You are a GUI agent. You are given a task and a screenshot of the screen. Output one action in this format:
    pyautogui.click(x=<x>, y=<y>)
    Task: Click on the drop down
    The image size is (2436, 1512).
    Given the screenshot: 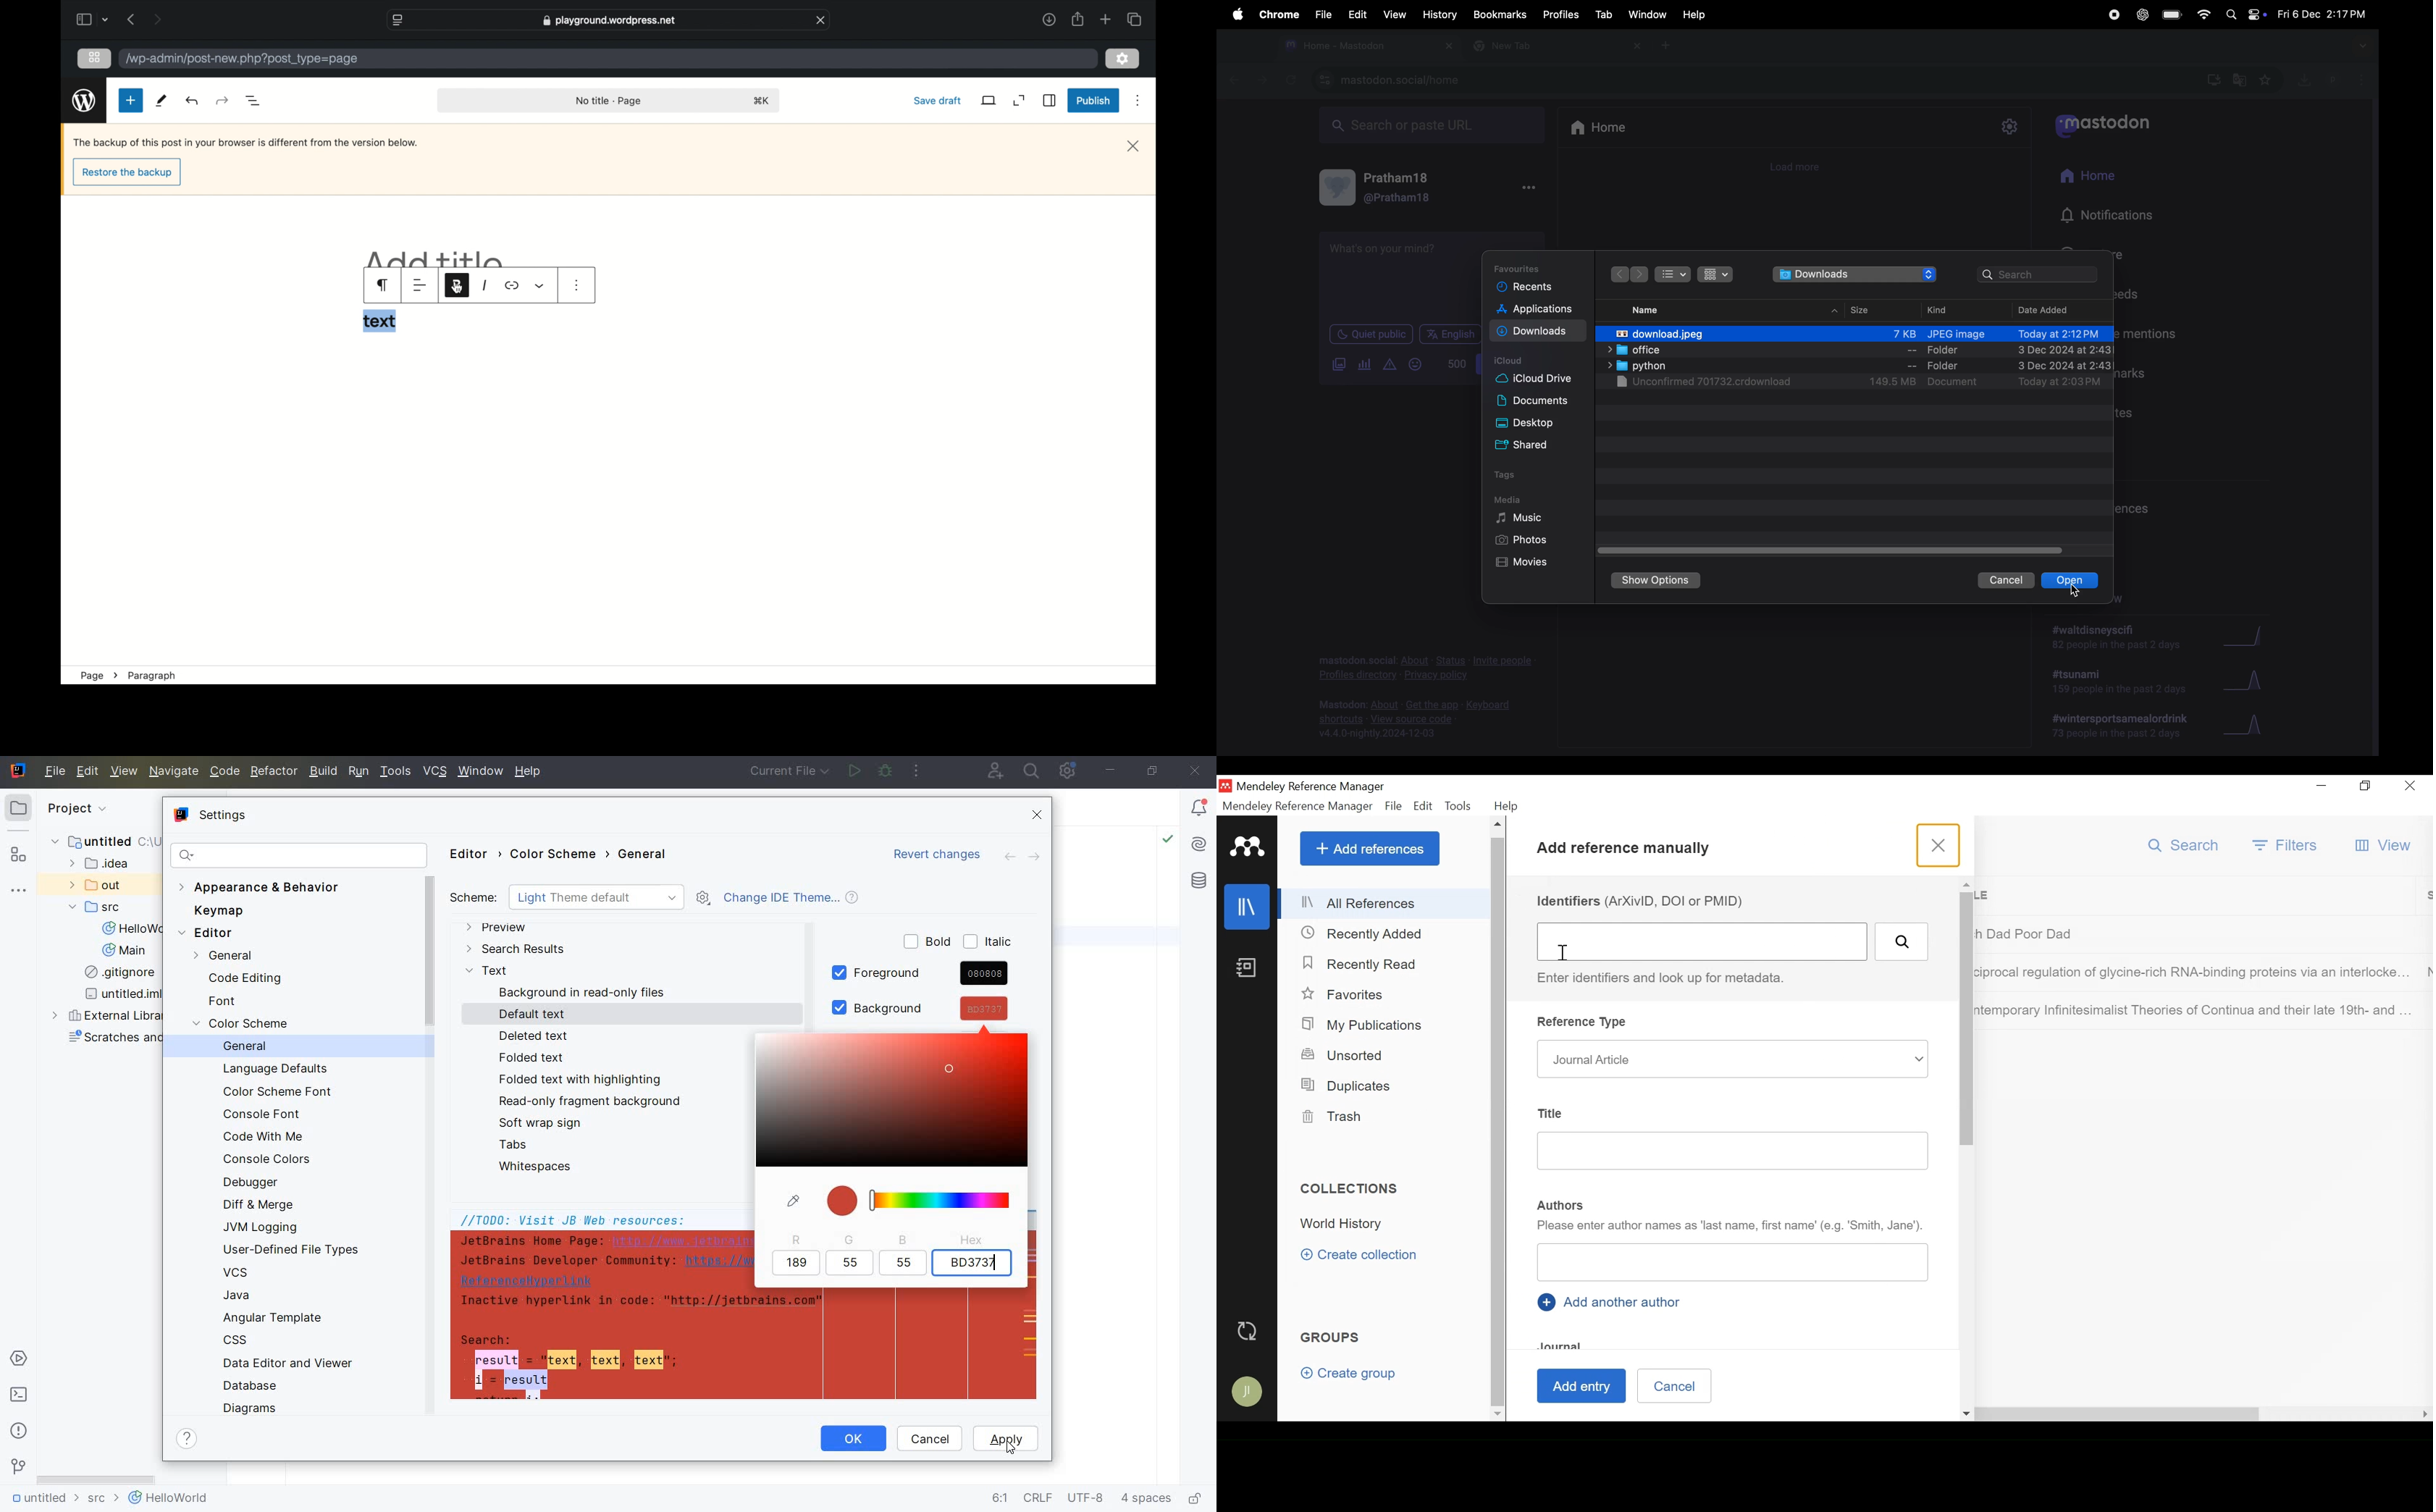 What is the action you would take?
    pyautogui.click(x=2365, y=47)
    